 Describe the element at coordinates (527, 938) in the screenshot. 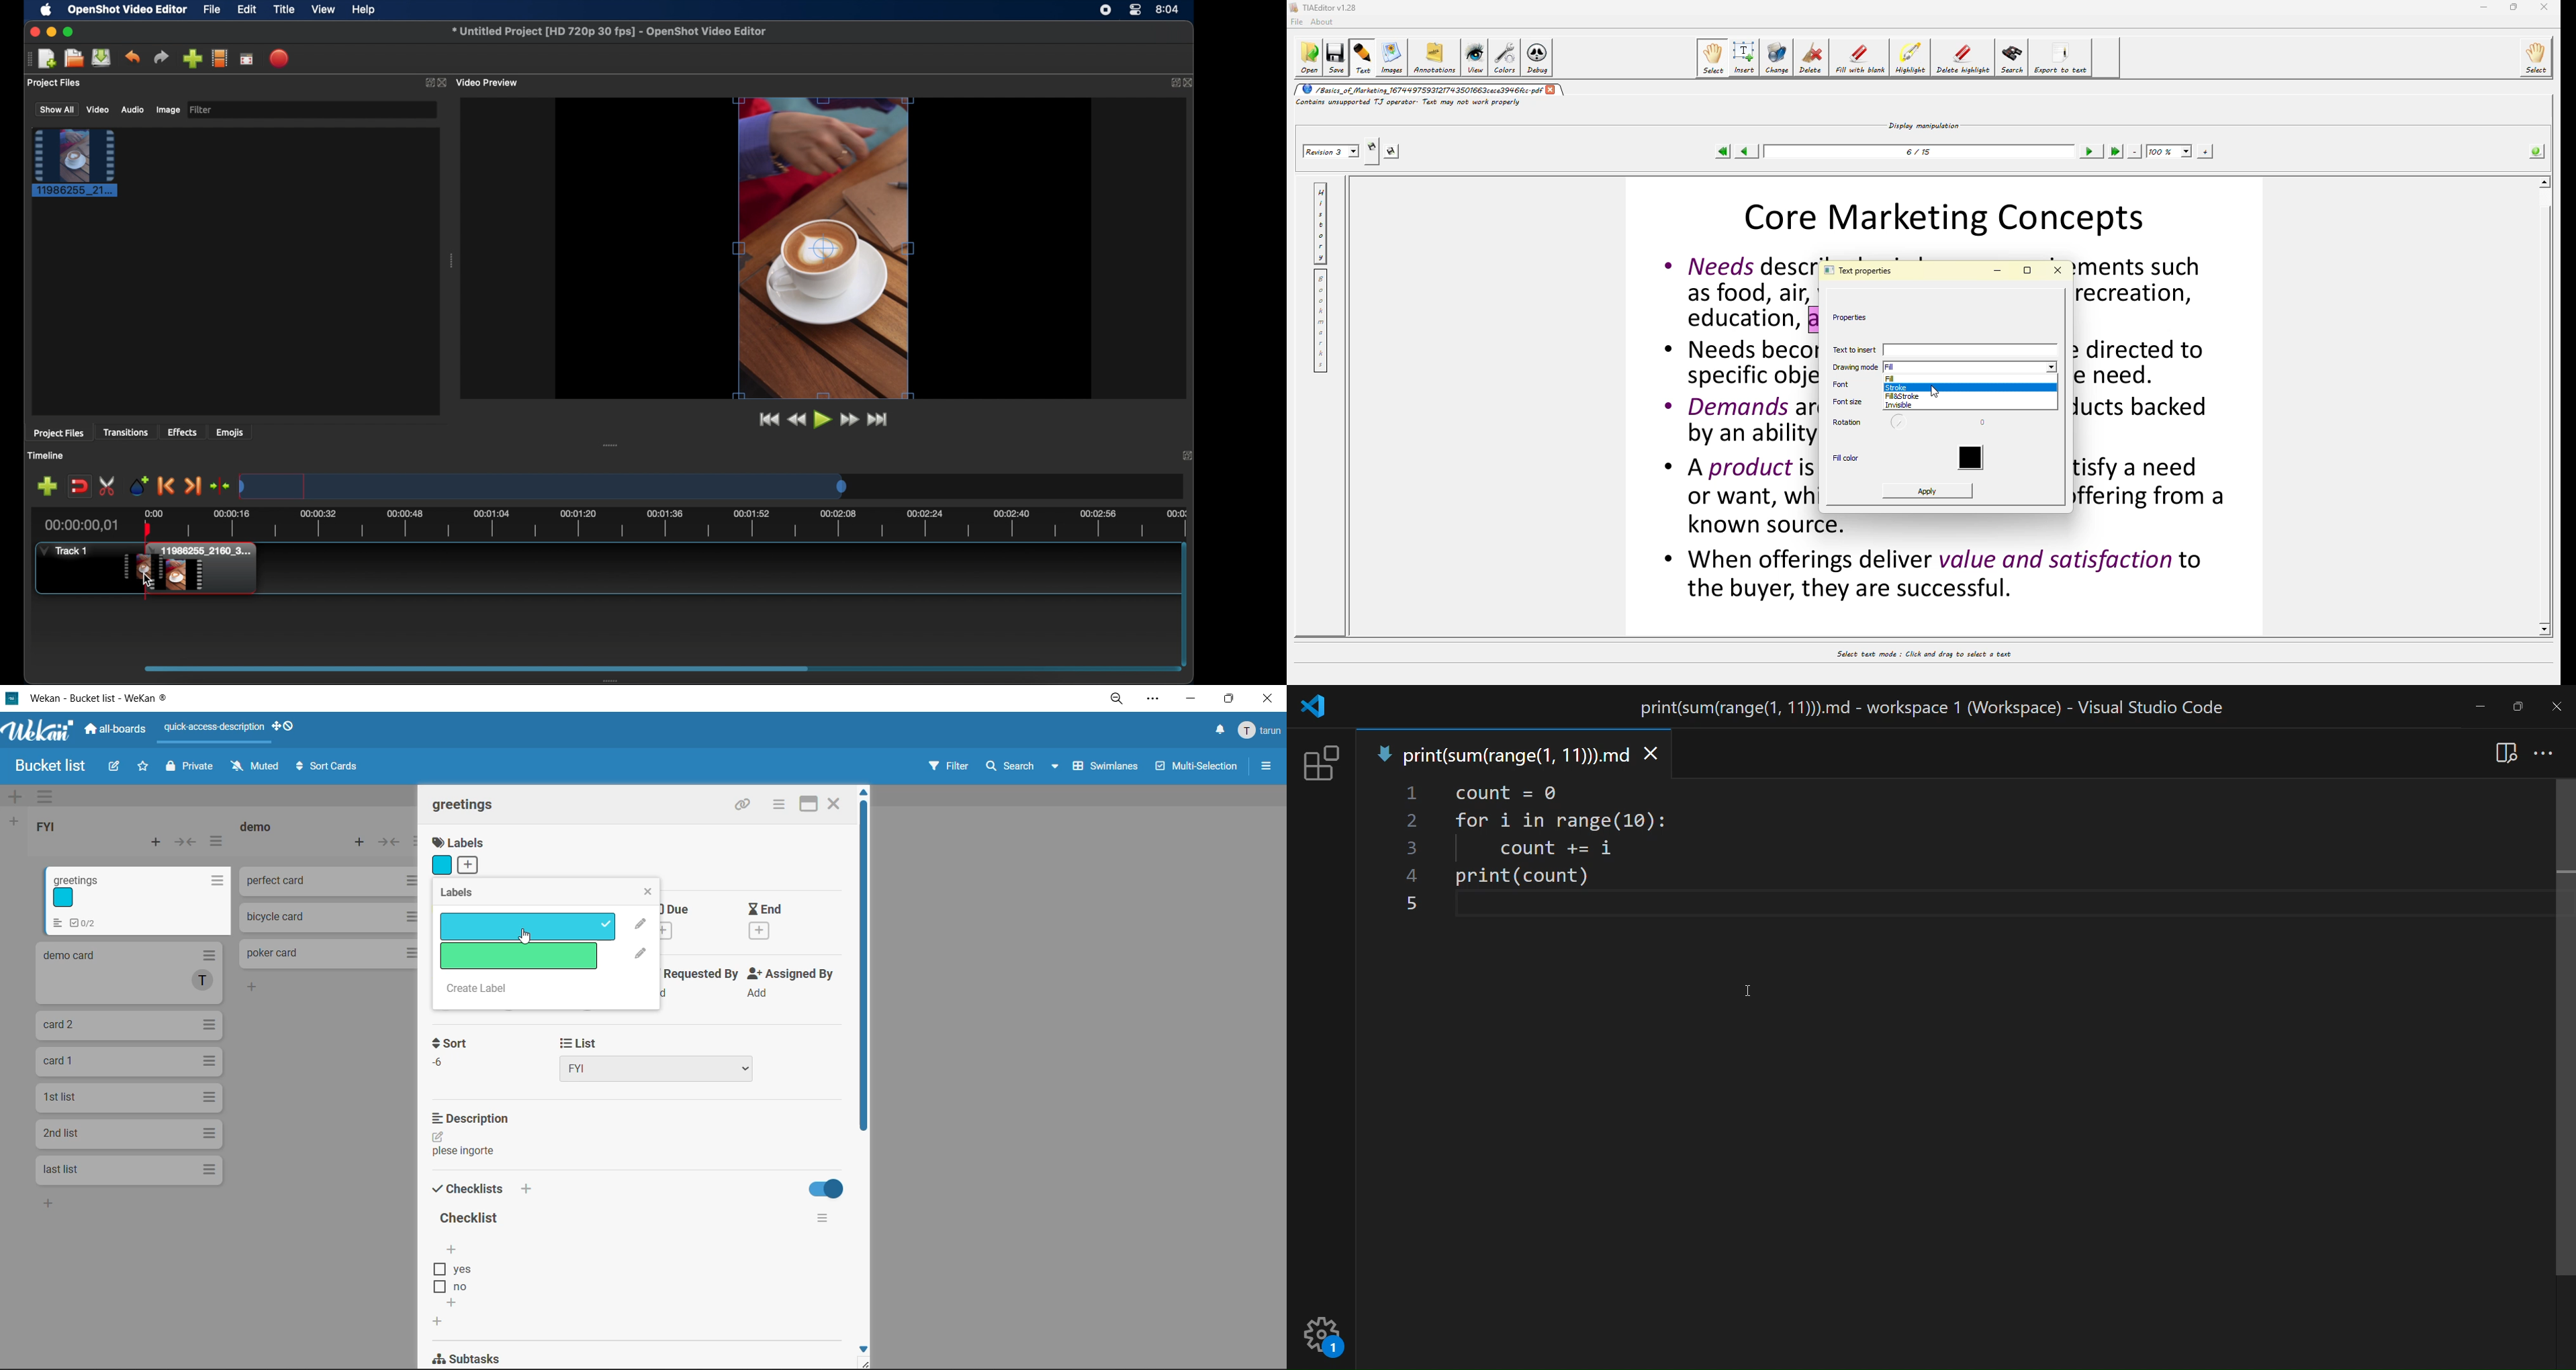

I see `cursor` at that location.